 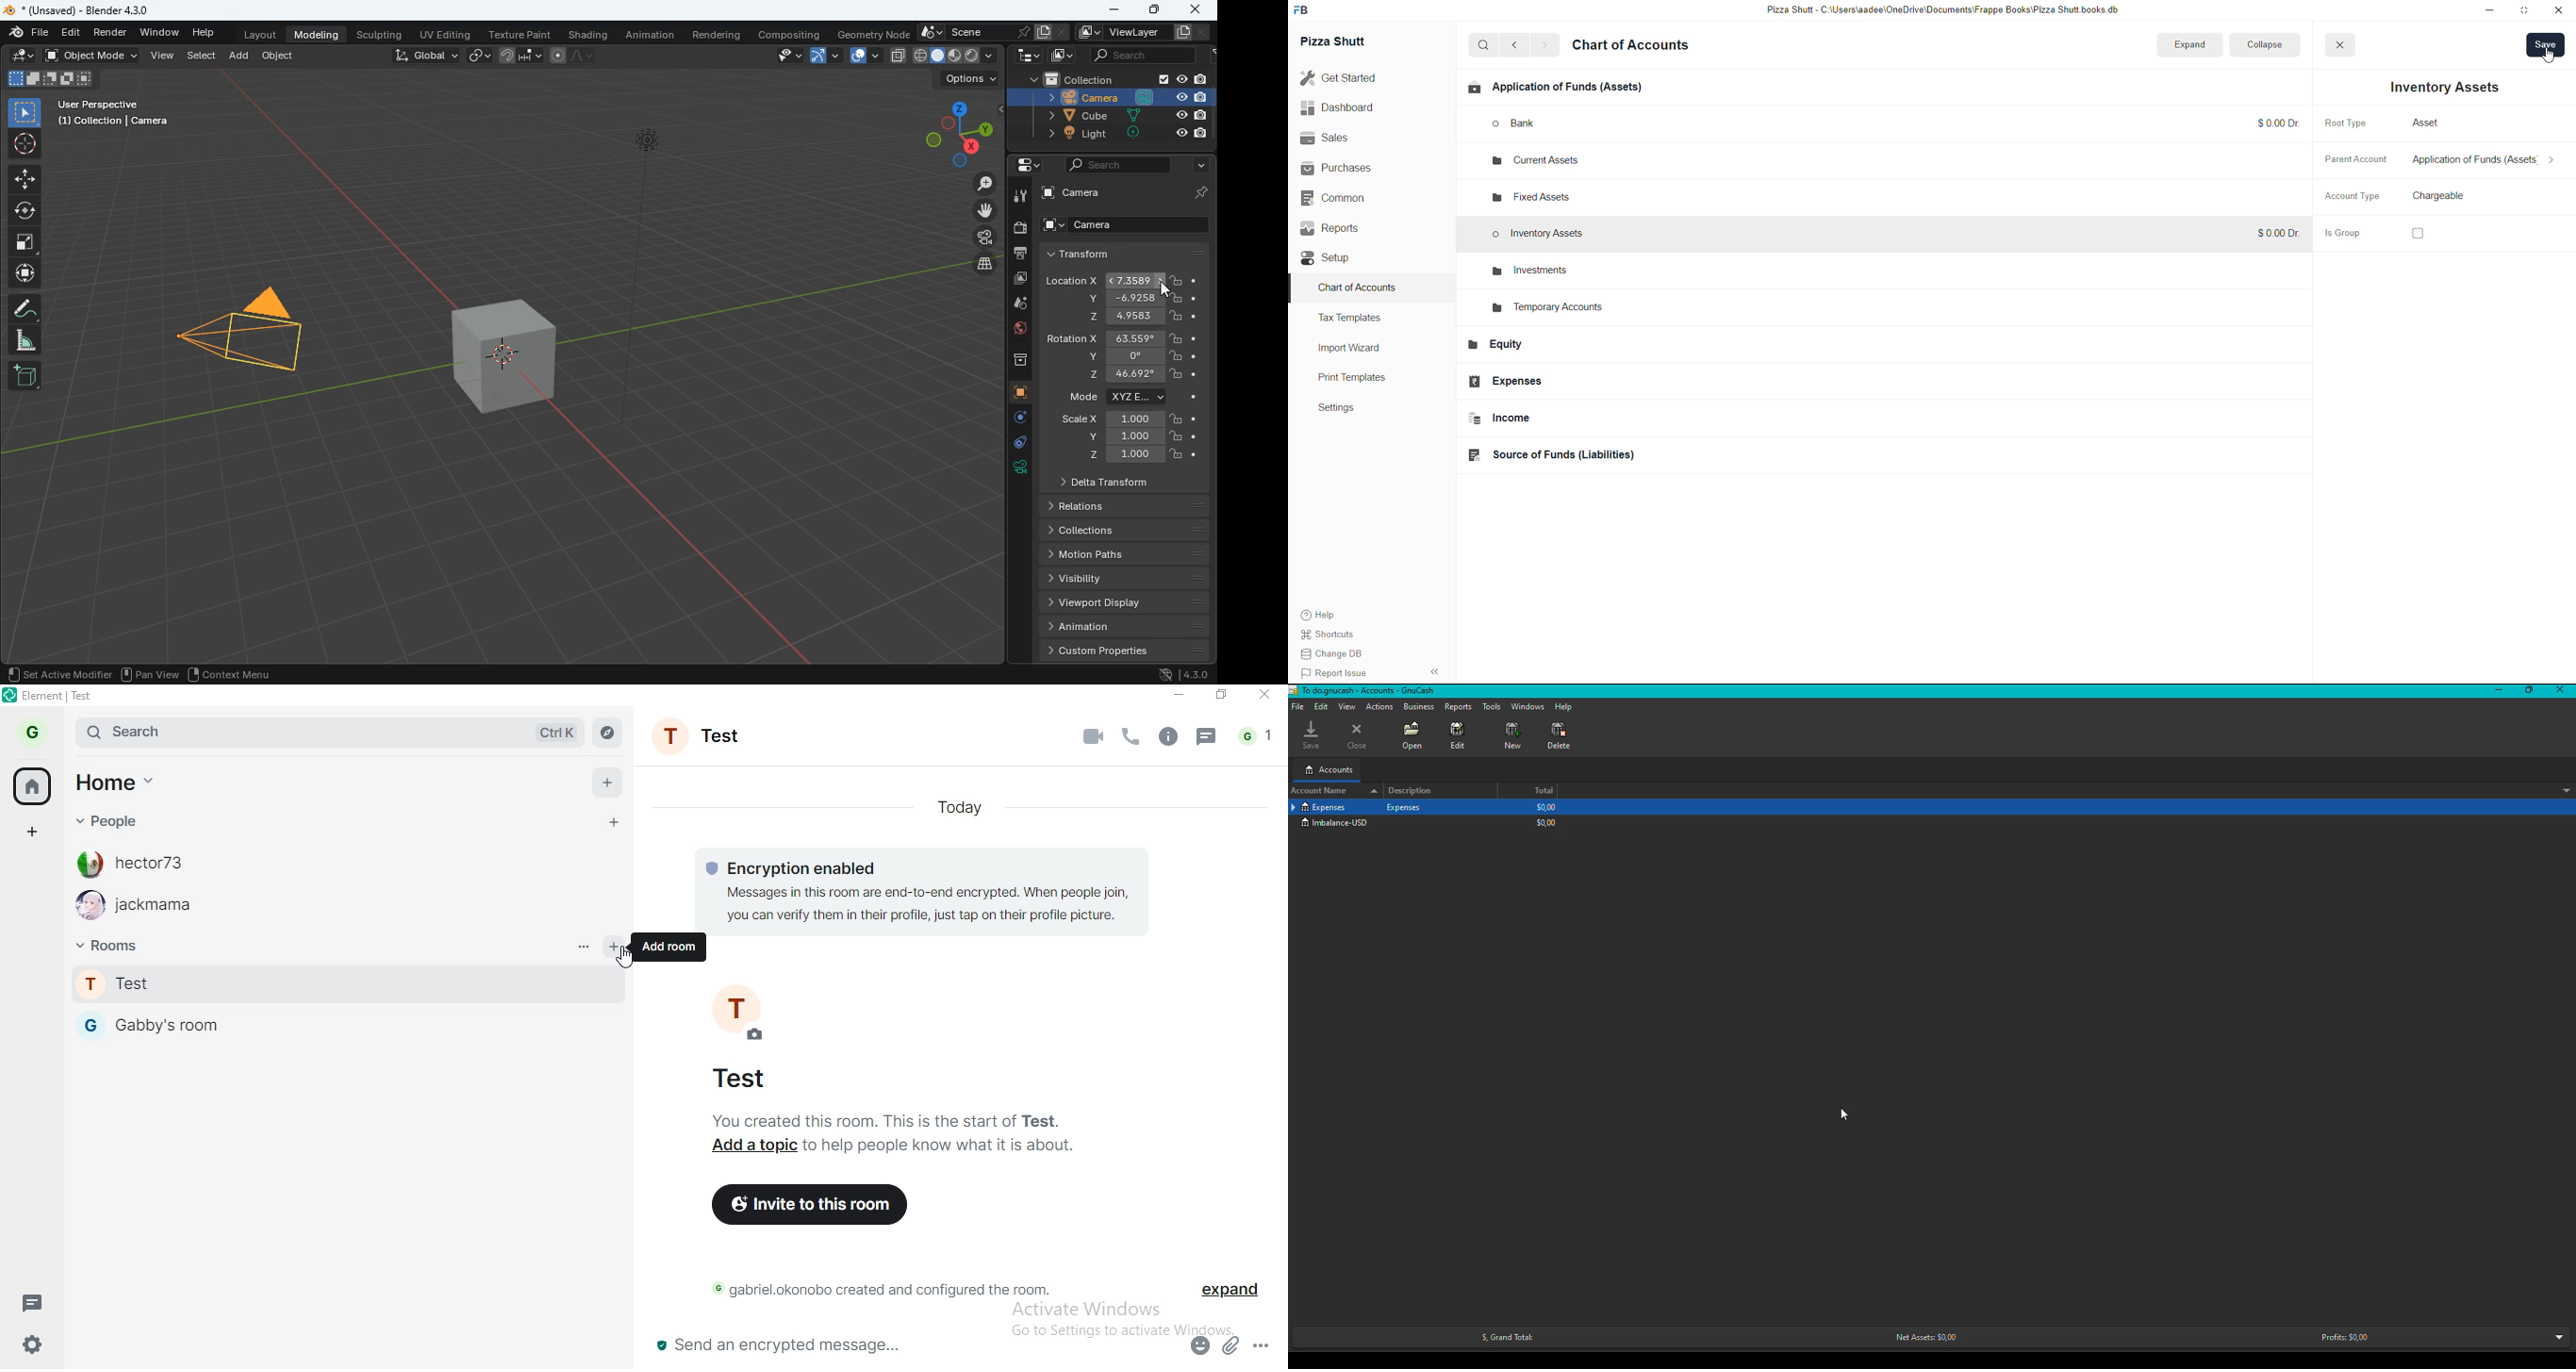 What do you see at coordinates (2344, 197) in the screenshot?
I see `Account Type` at bounding box center [2344, 197].